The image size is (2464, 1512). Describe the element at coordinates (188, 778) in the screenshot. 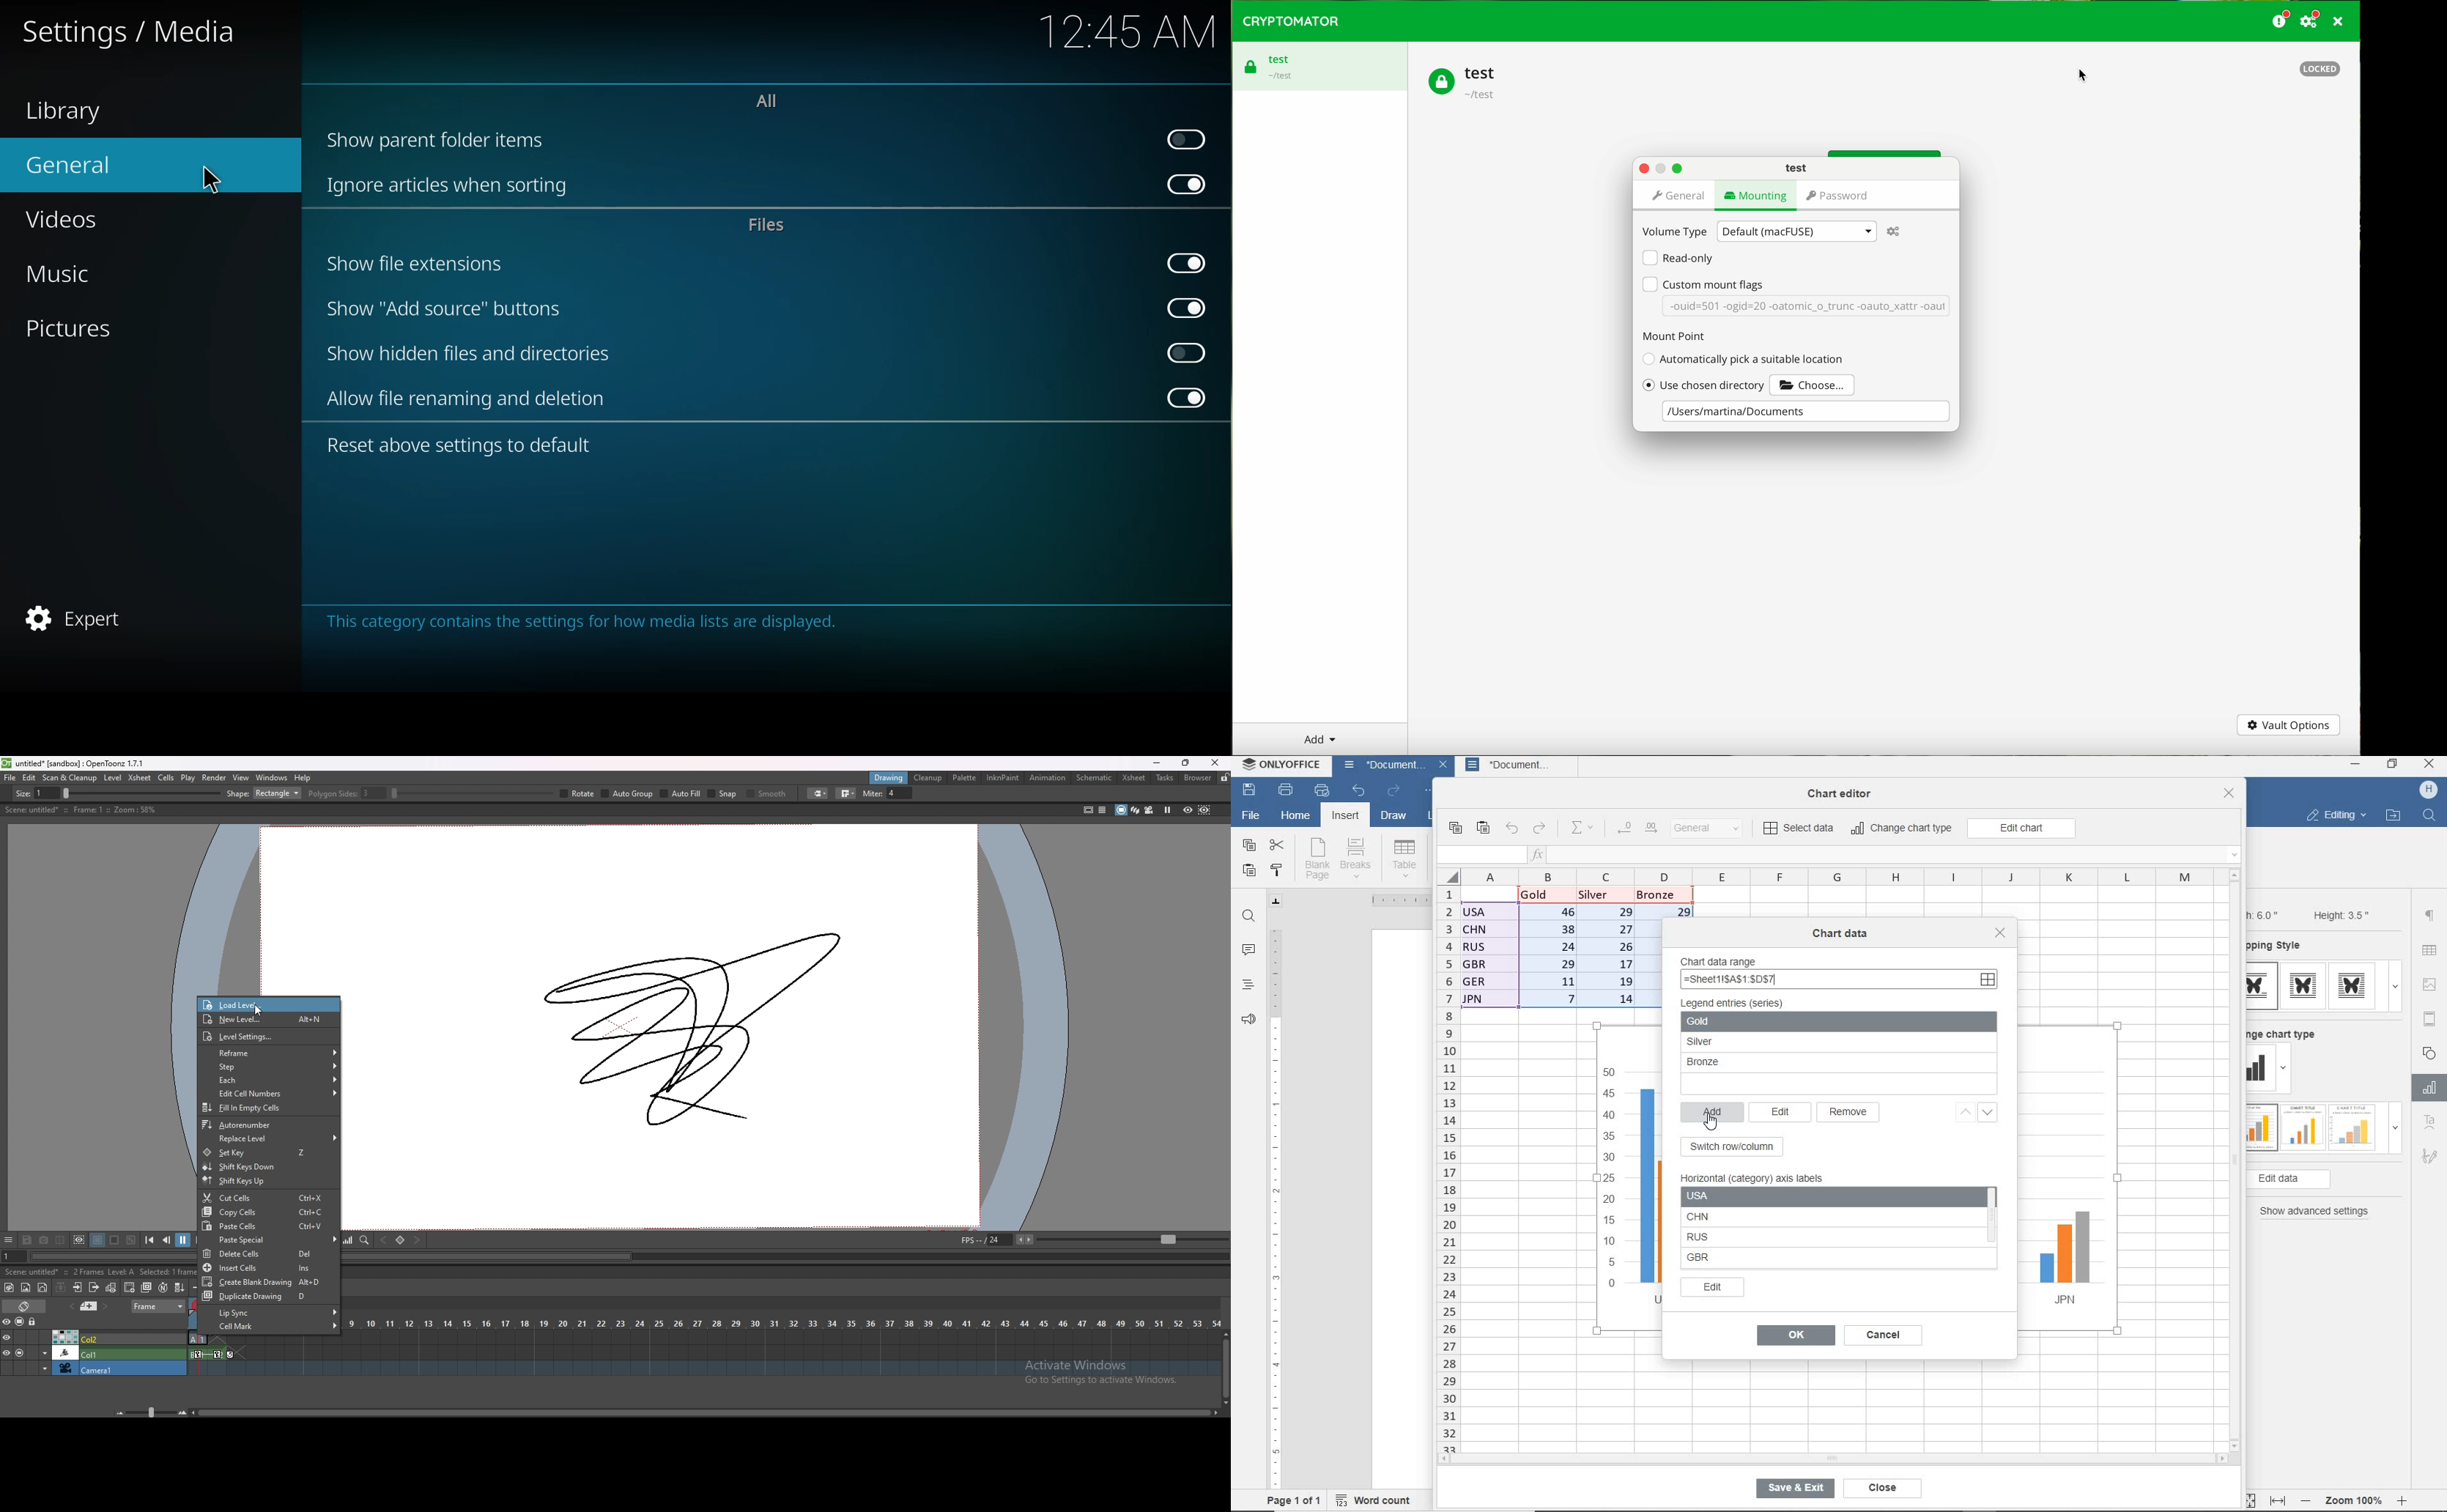

I see `play` at that location.